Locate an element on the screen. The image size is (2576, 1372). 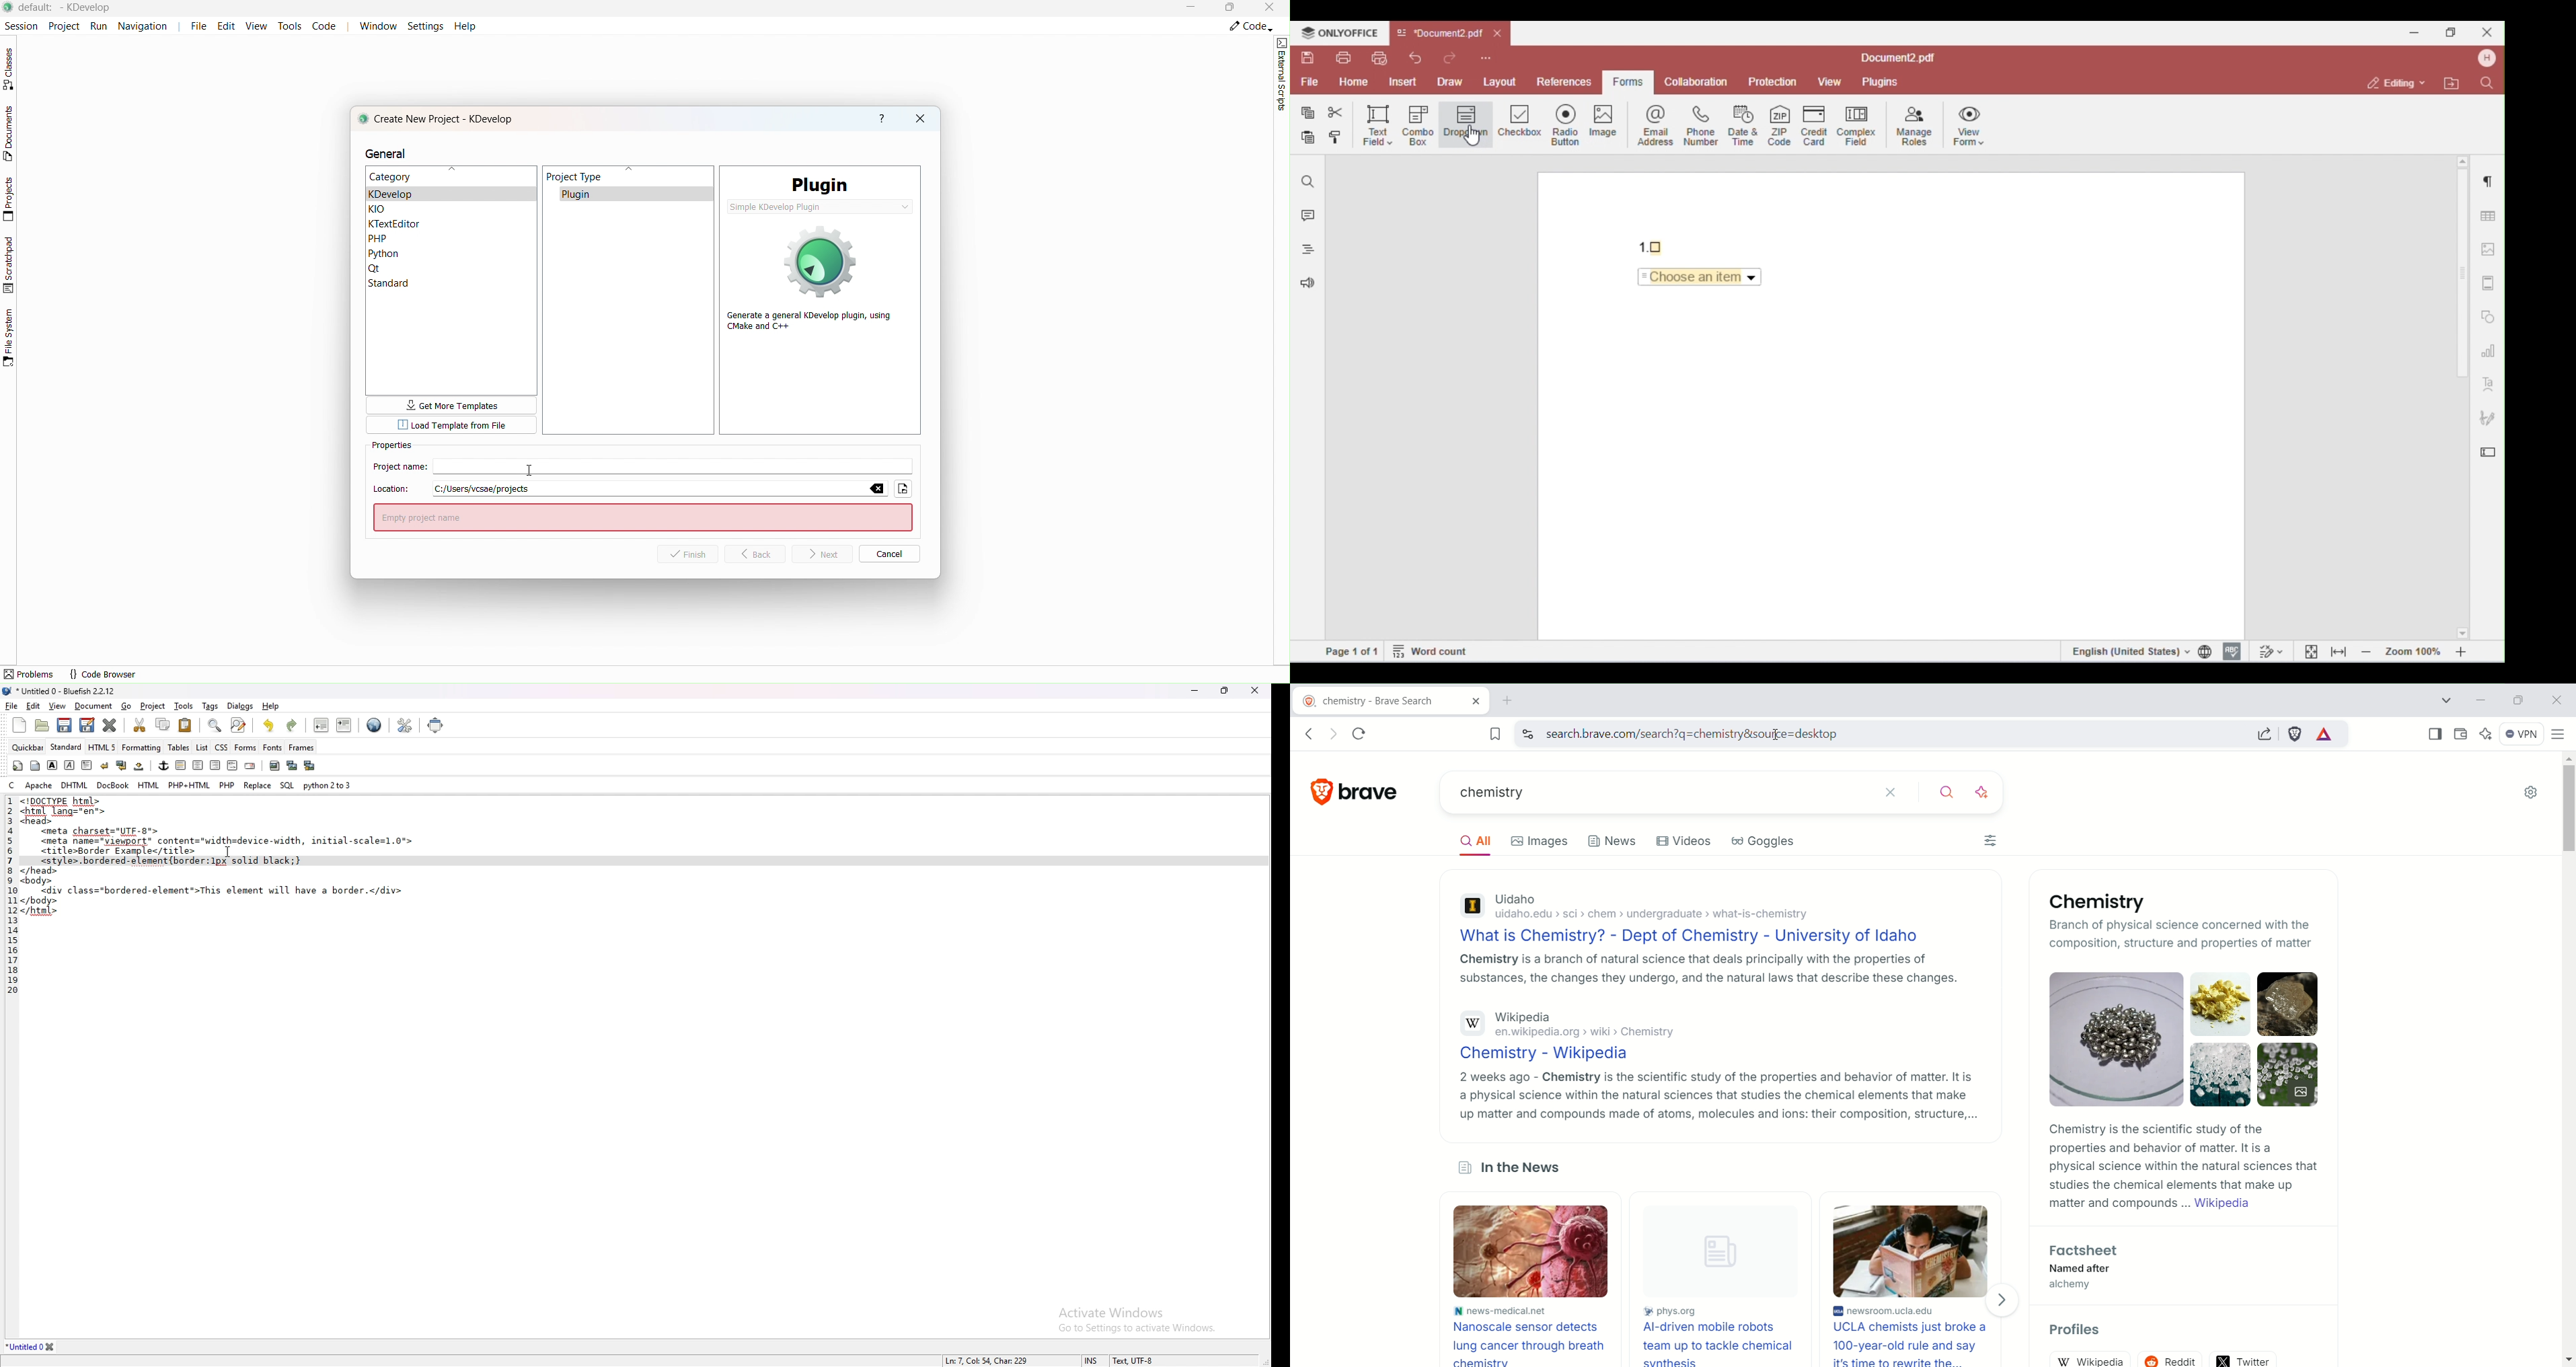
profiles is located at coordinates (2078, 1330).